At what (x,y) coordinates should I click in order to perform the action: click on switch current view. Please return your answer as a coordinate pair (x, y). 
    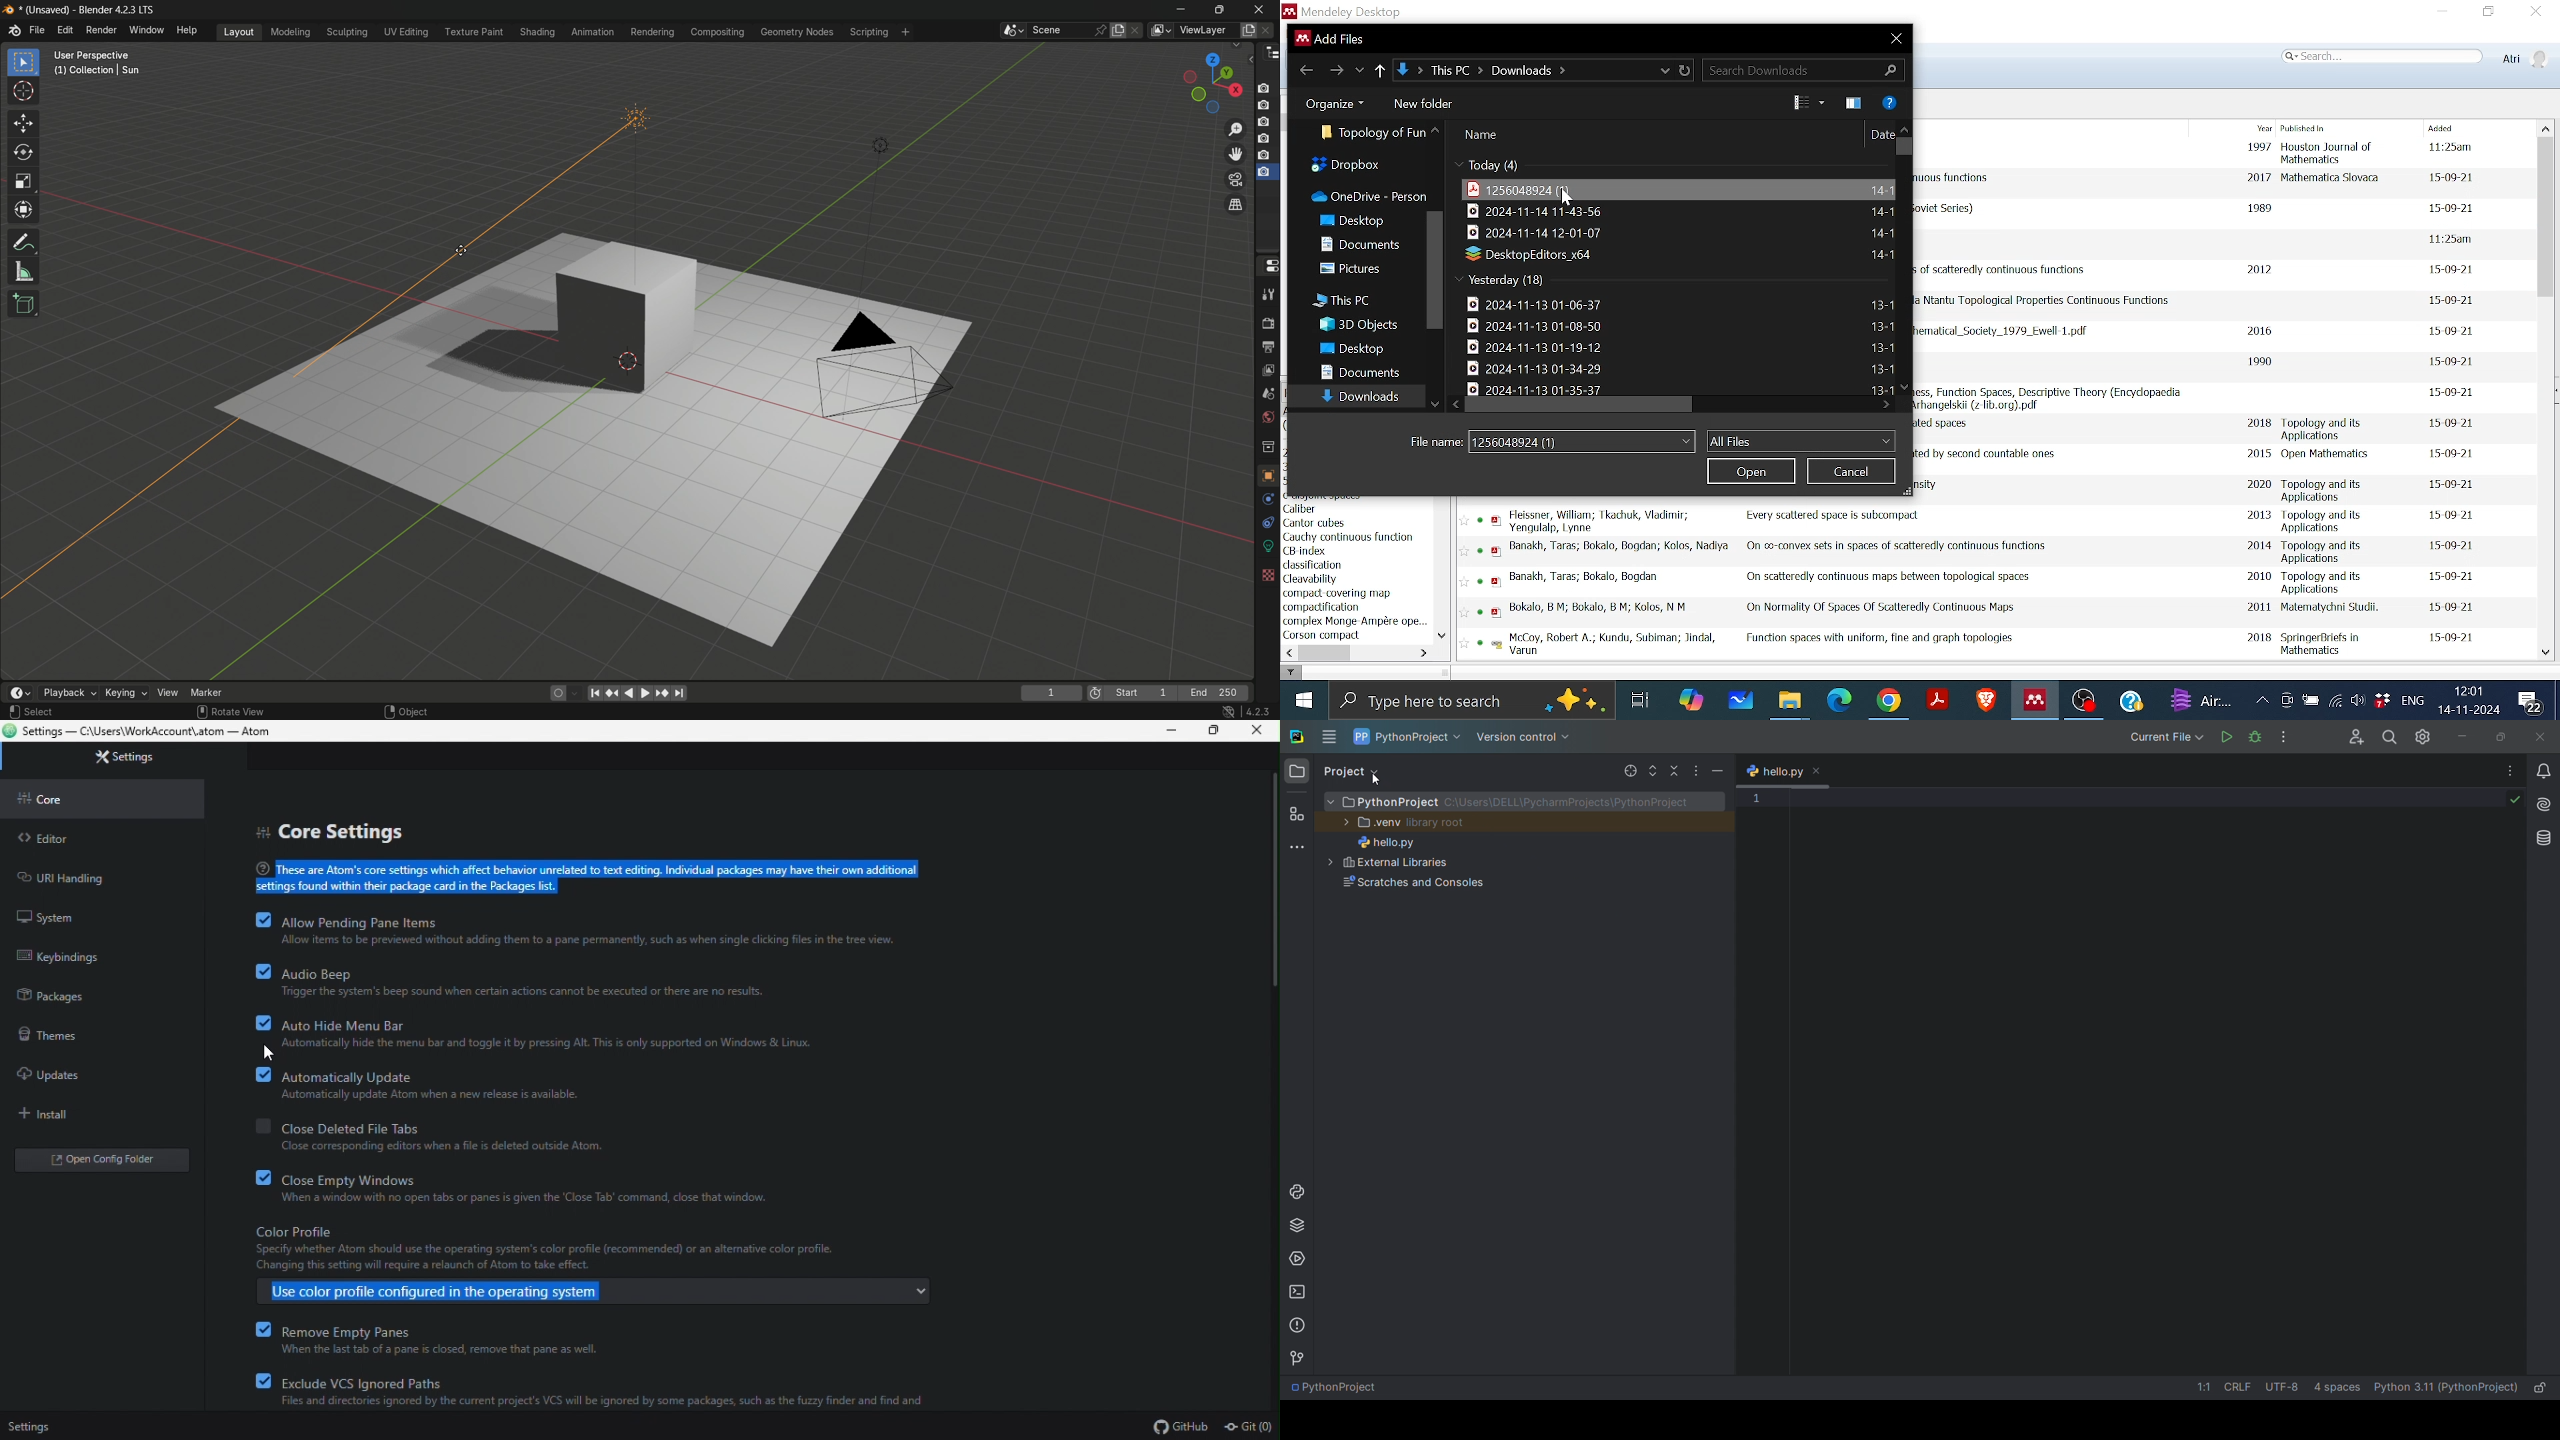
    Looking at the image, I should click on (1237, 205).